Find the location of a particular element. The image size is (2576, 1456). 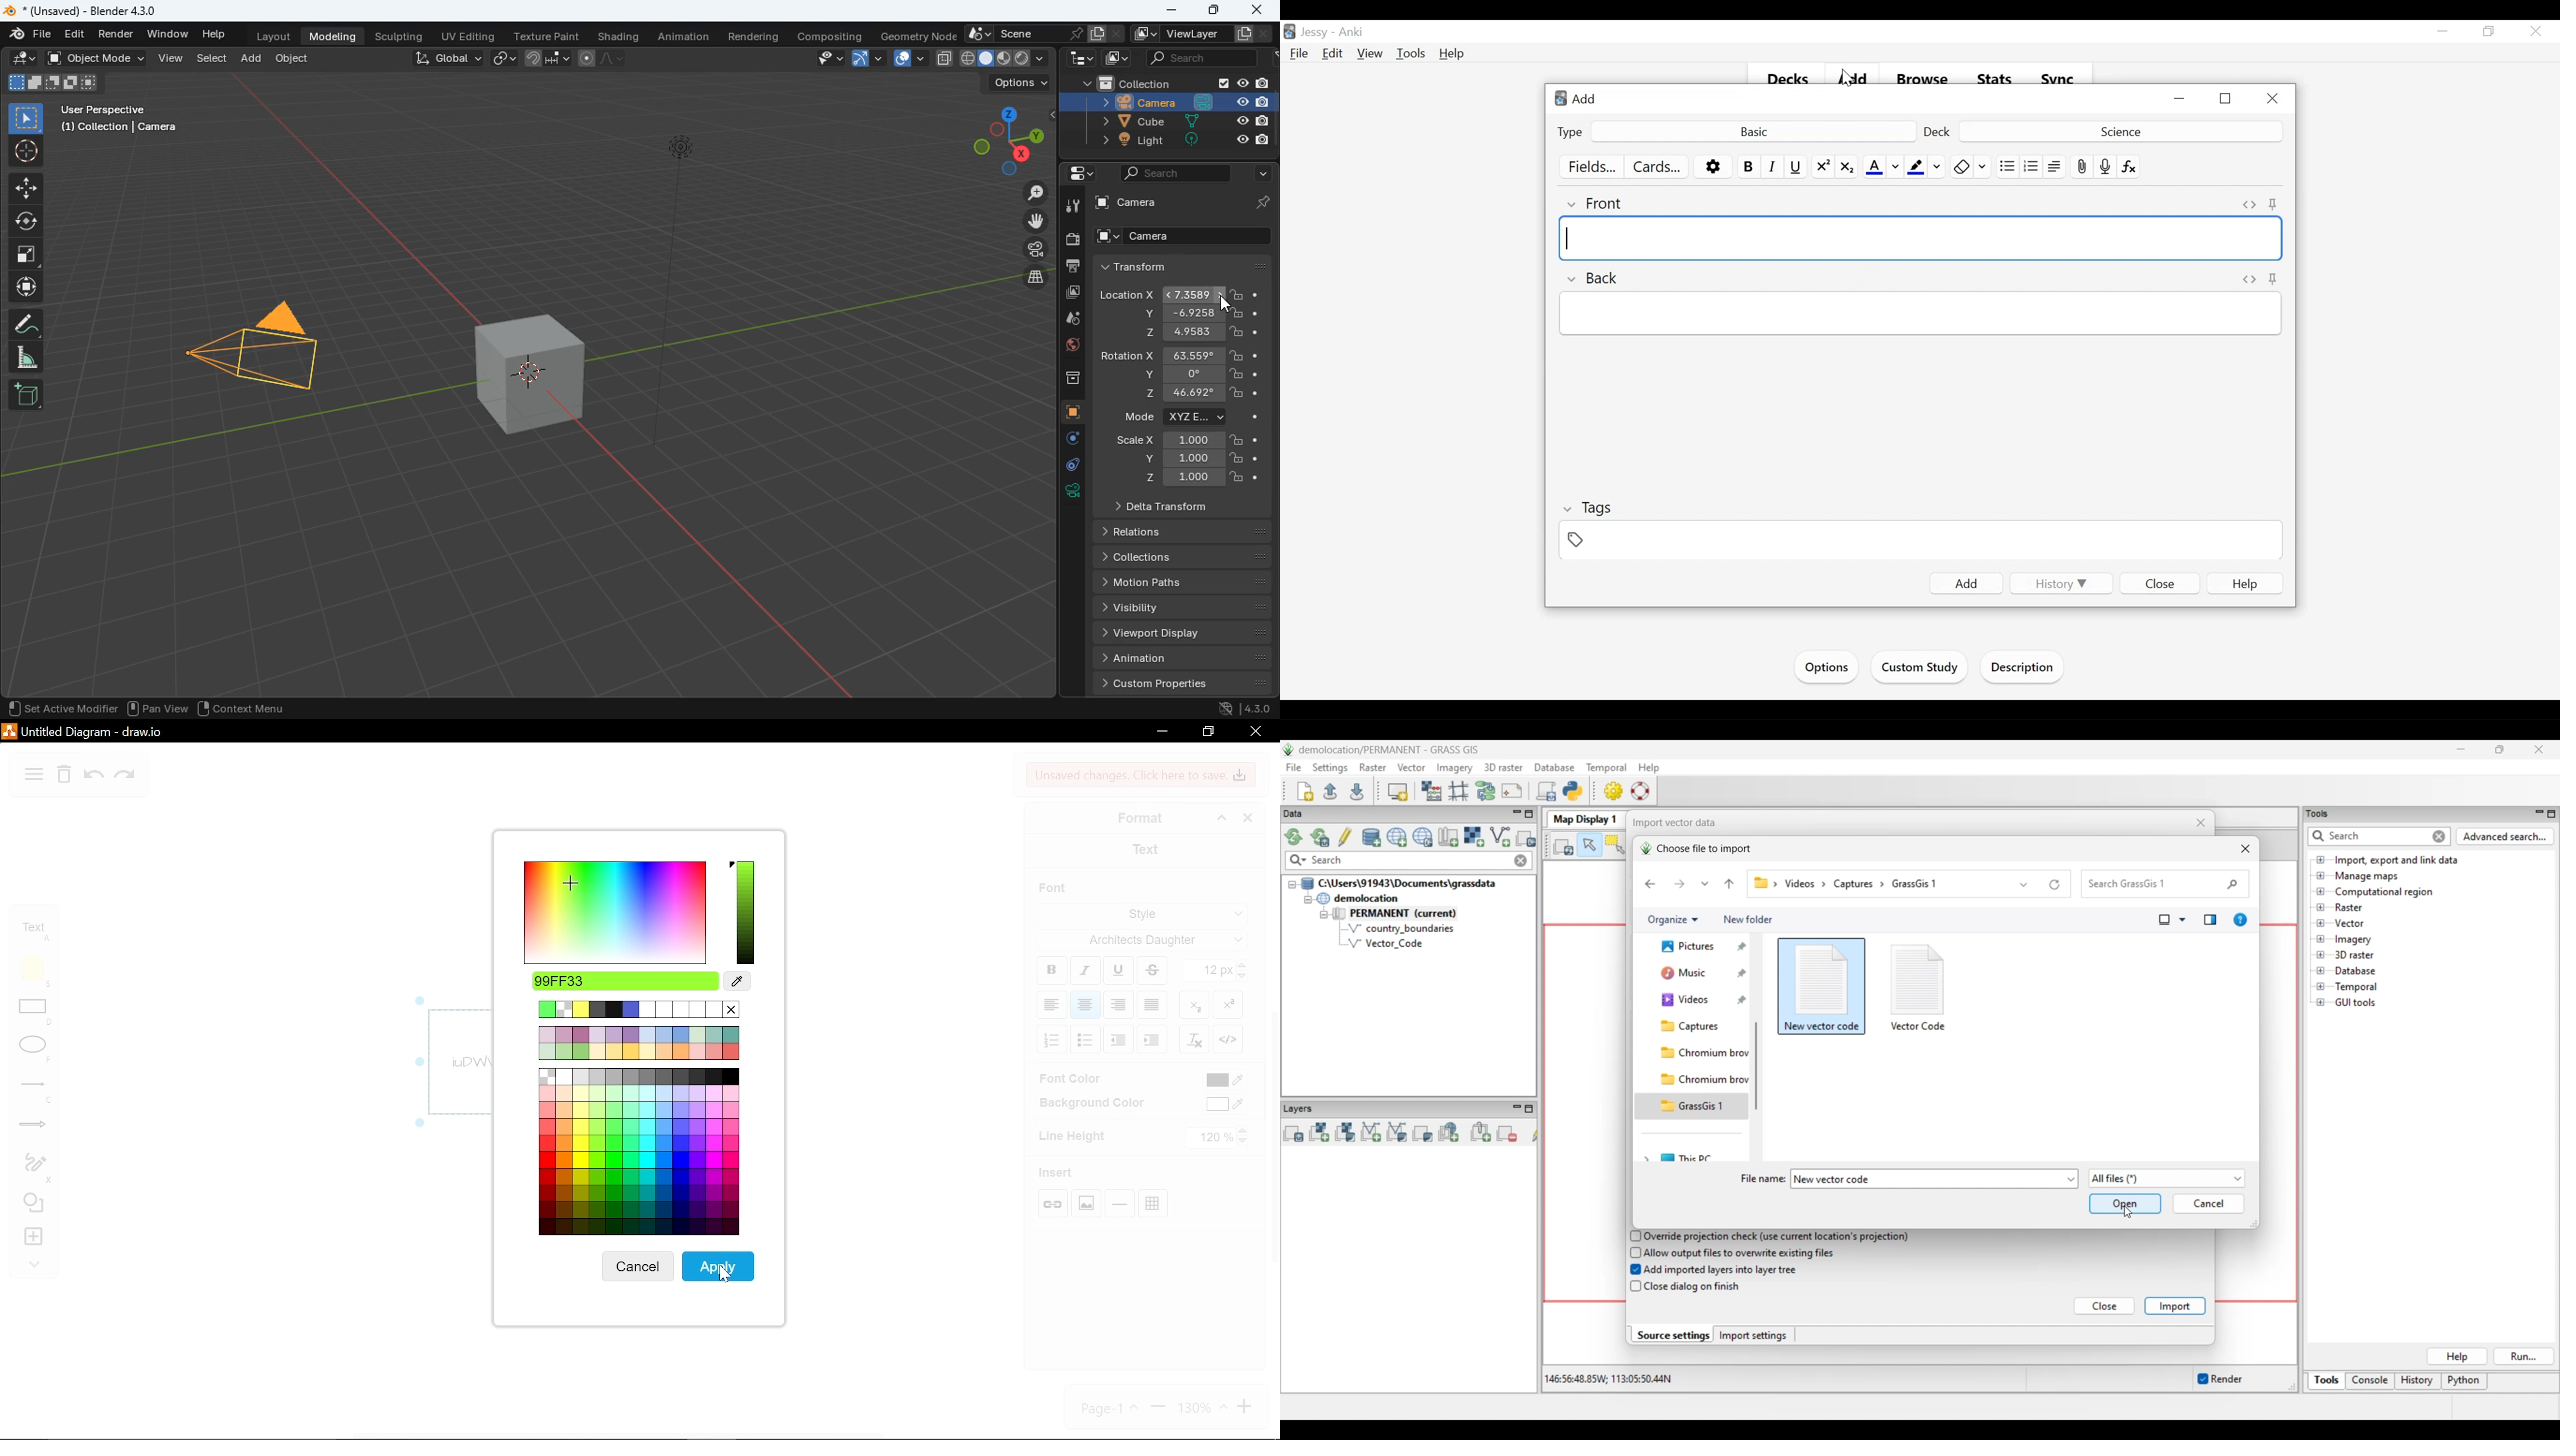

rotation is located at coordinates (25, 220).